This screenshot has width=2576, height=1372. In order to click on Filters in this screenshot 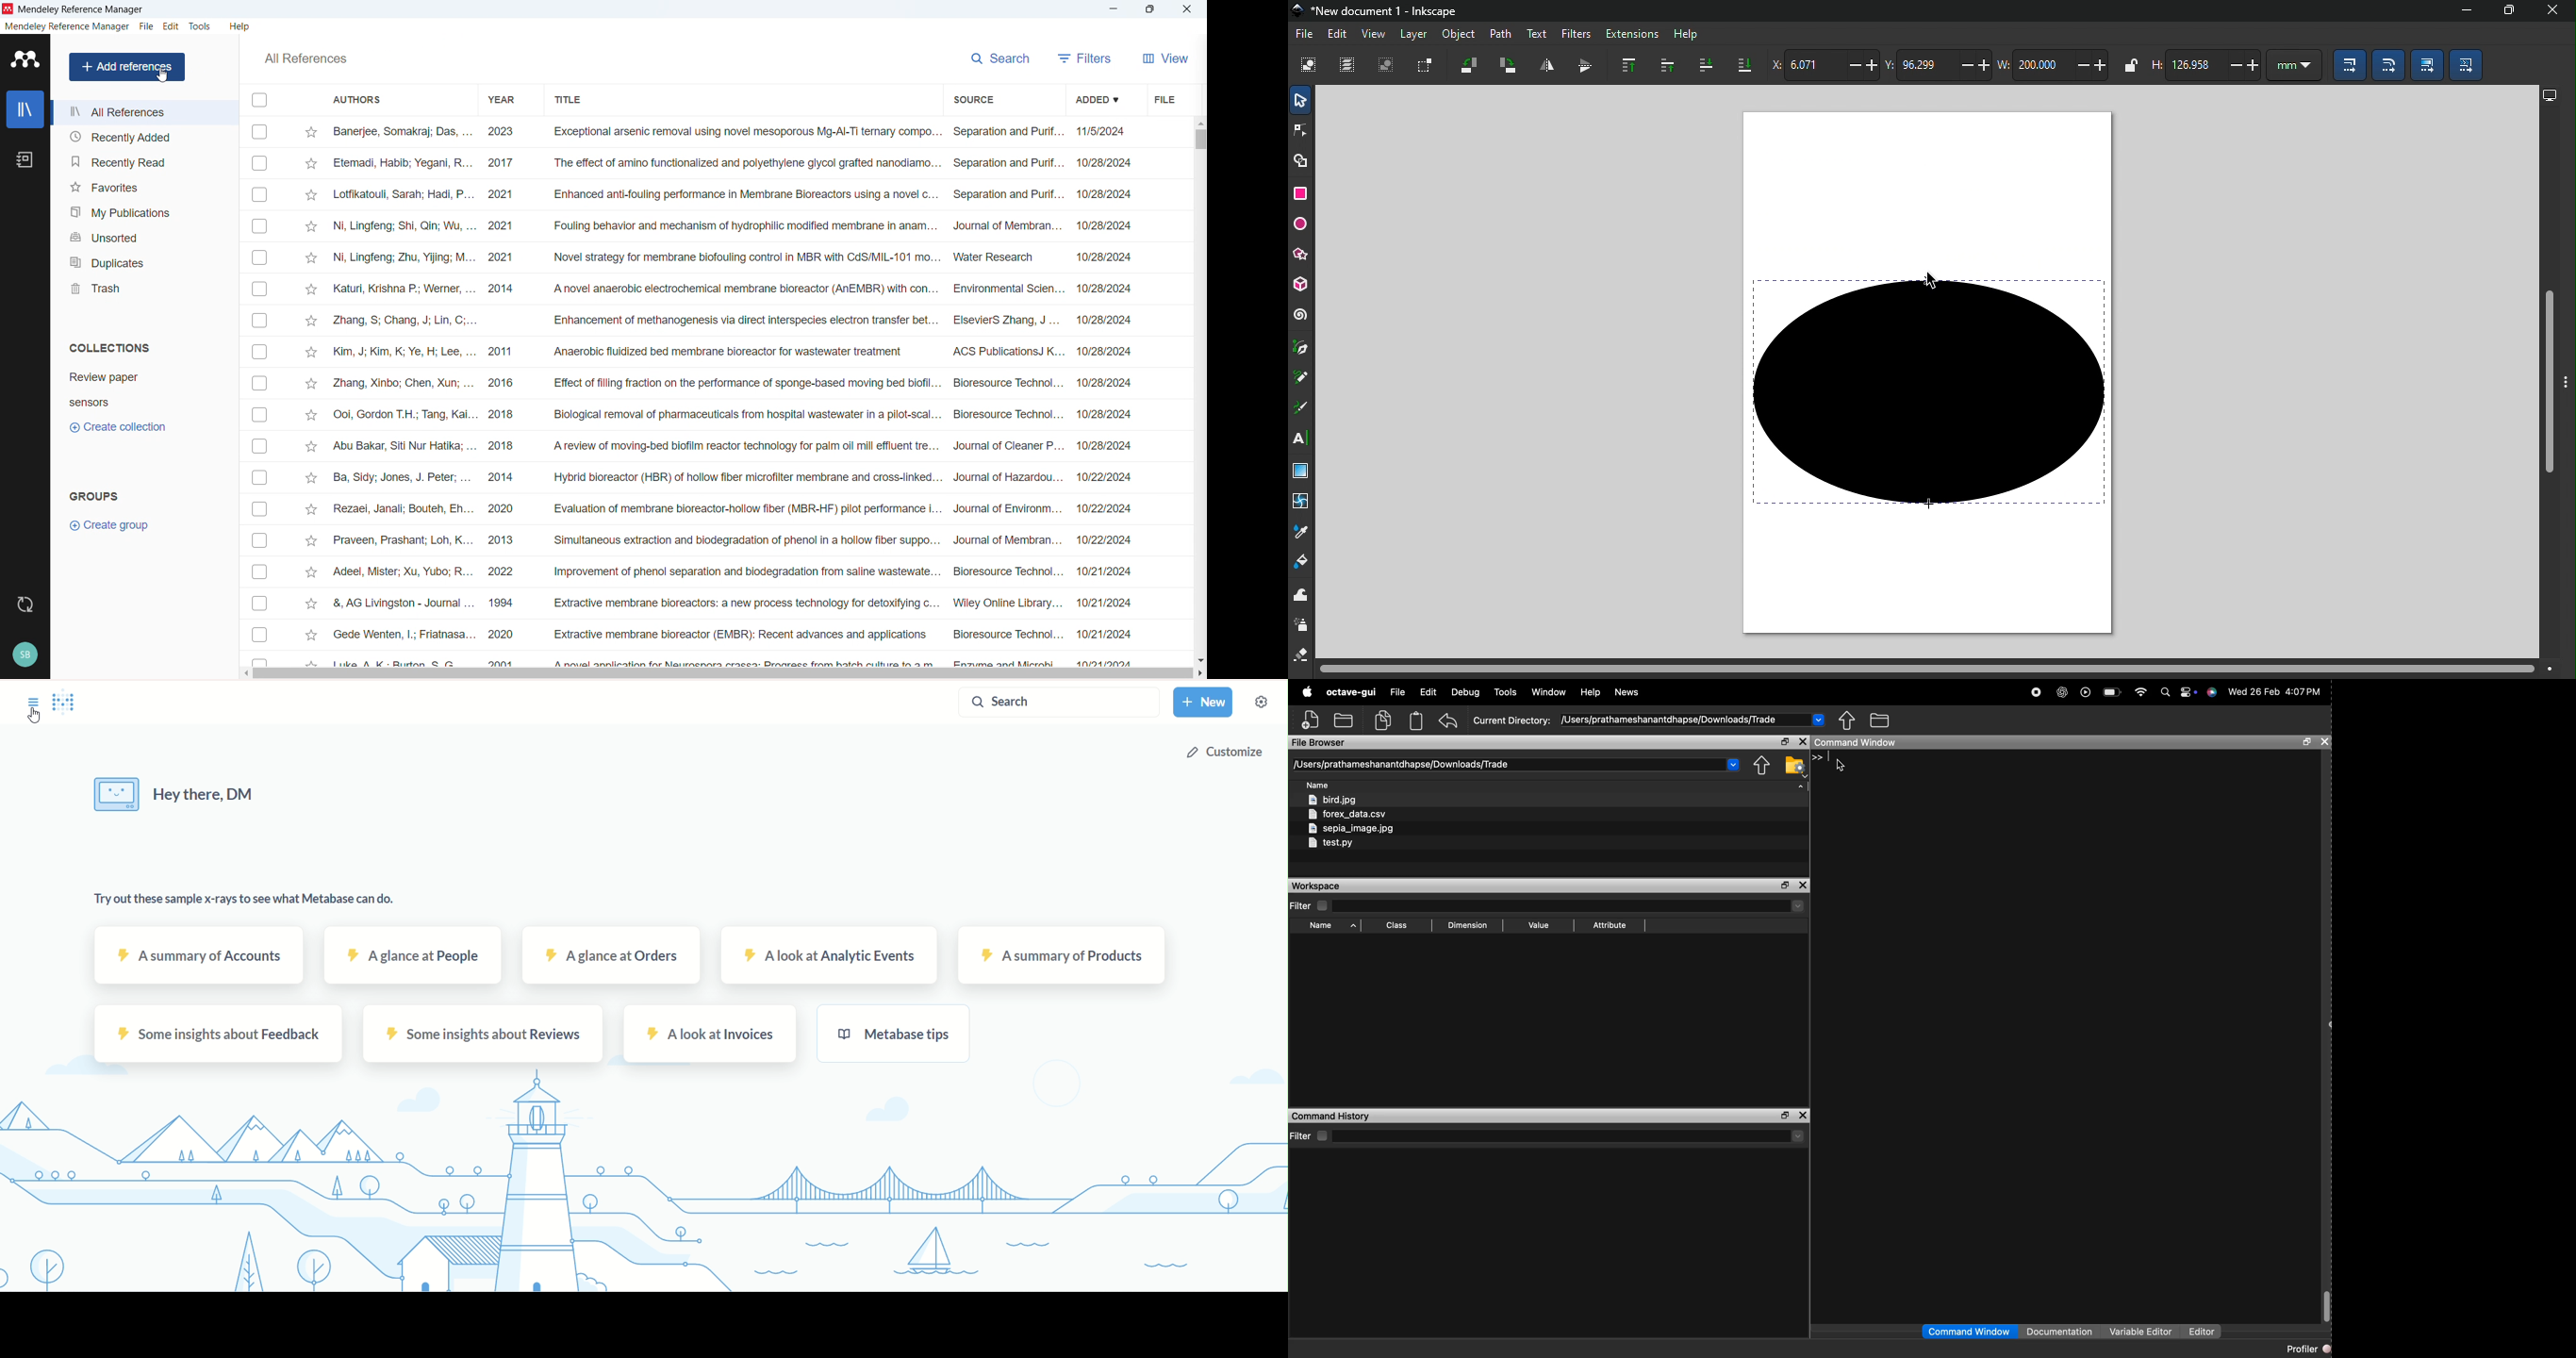, I will do `click(1576, 34)`.